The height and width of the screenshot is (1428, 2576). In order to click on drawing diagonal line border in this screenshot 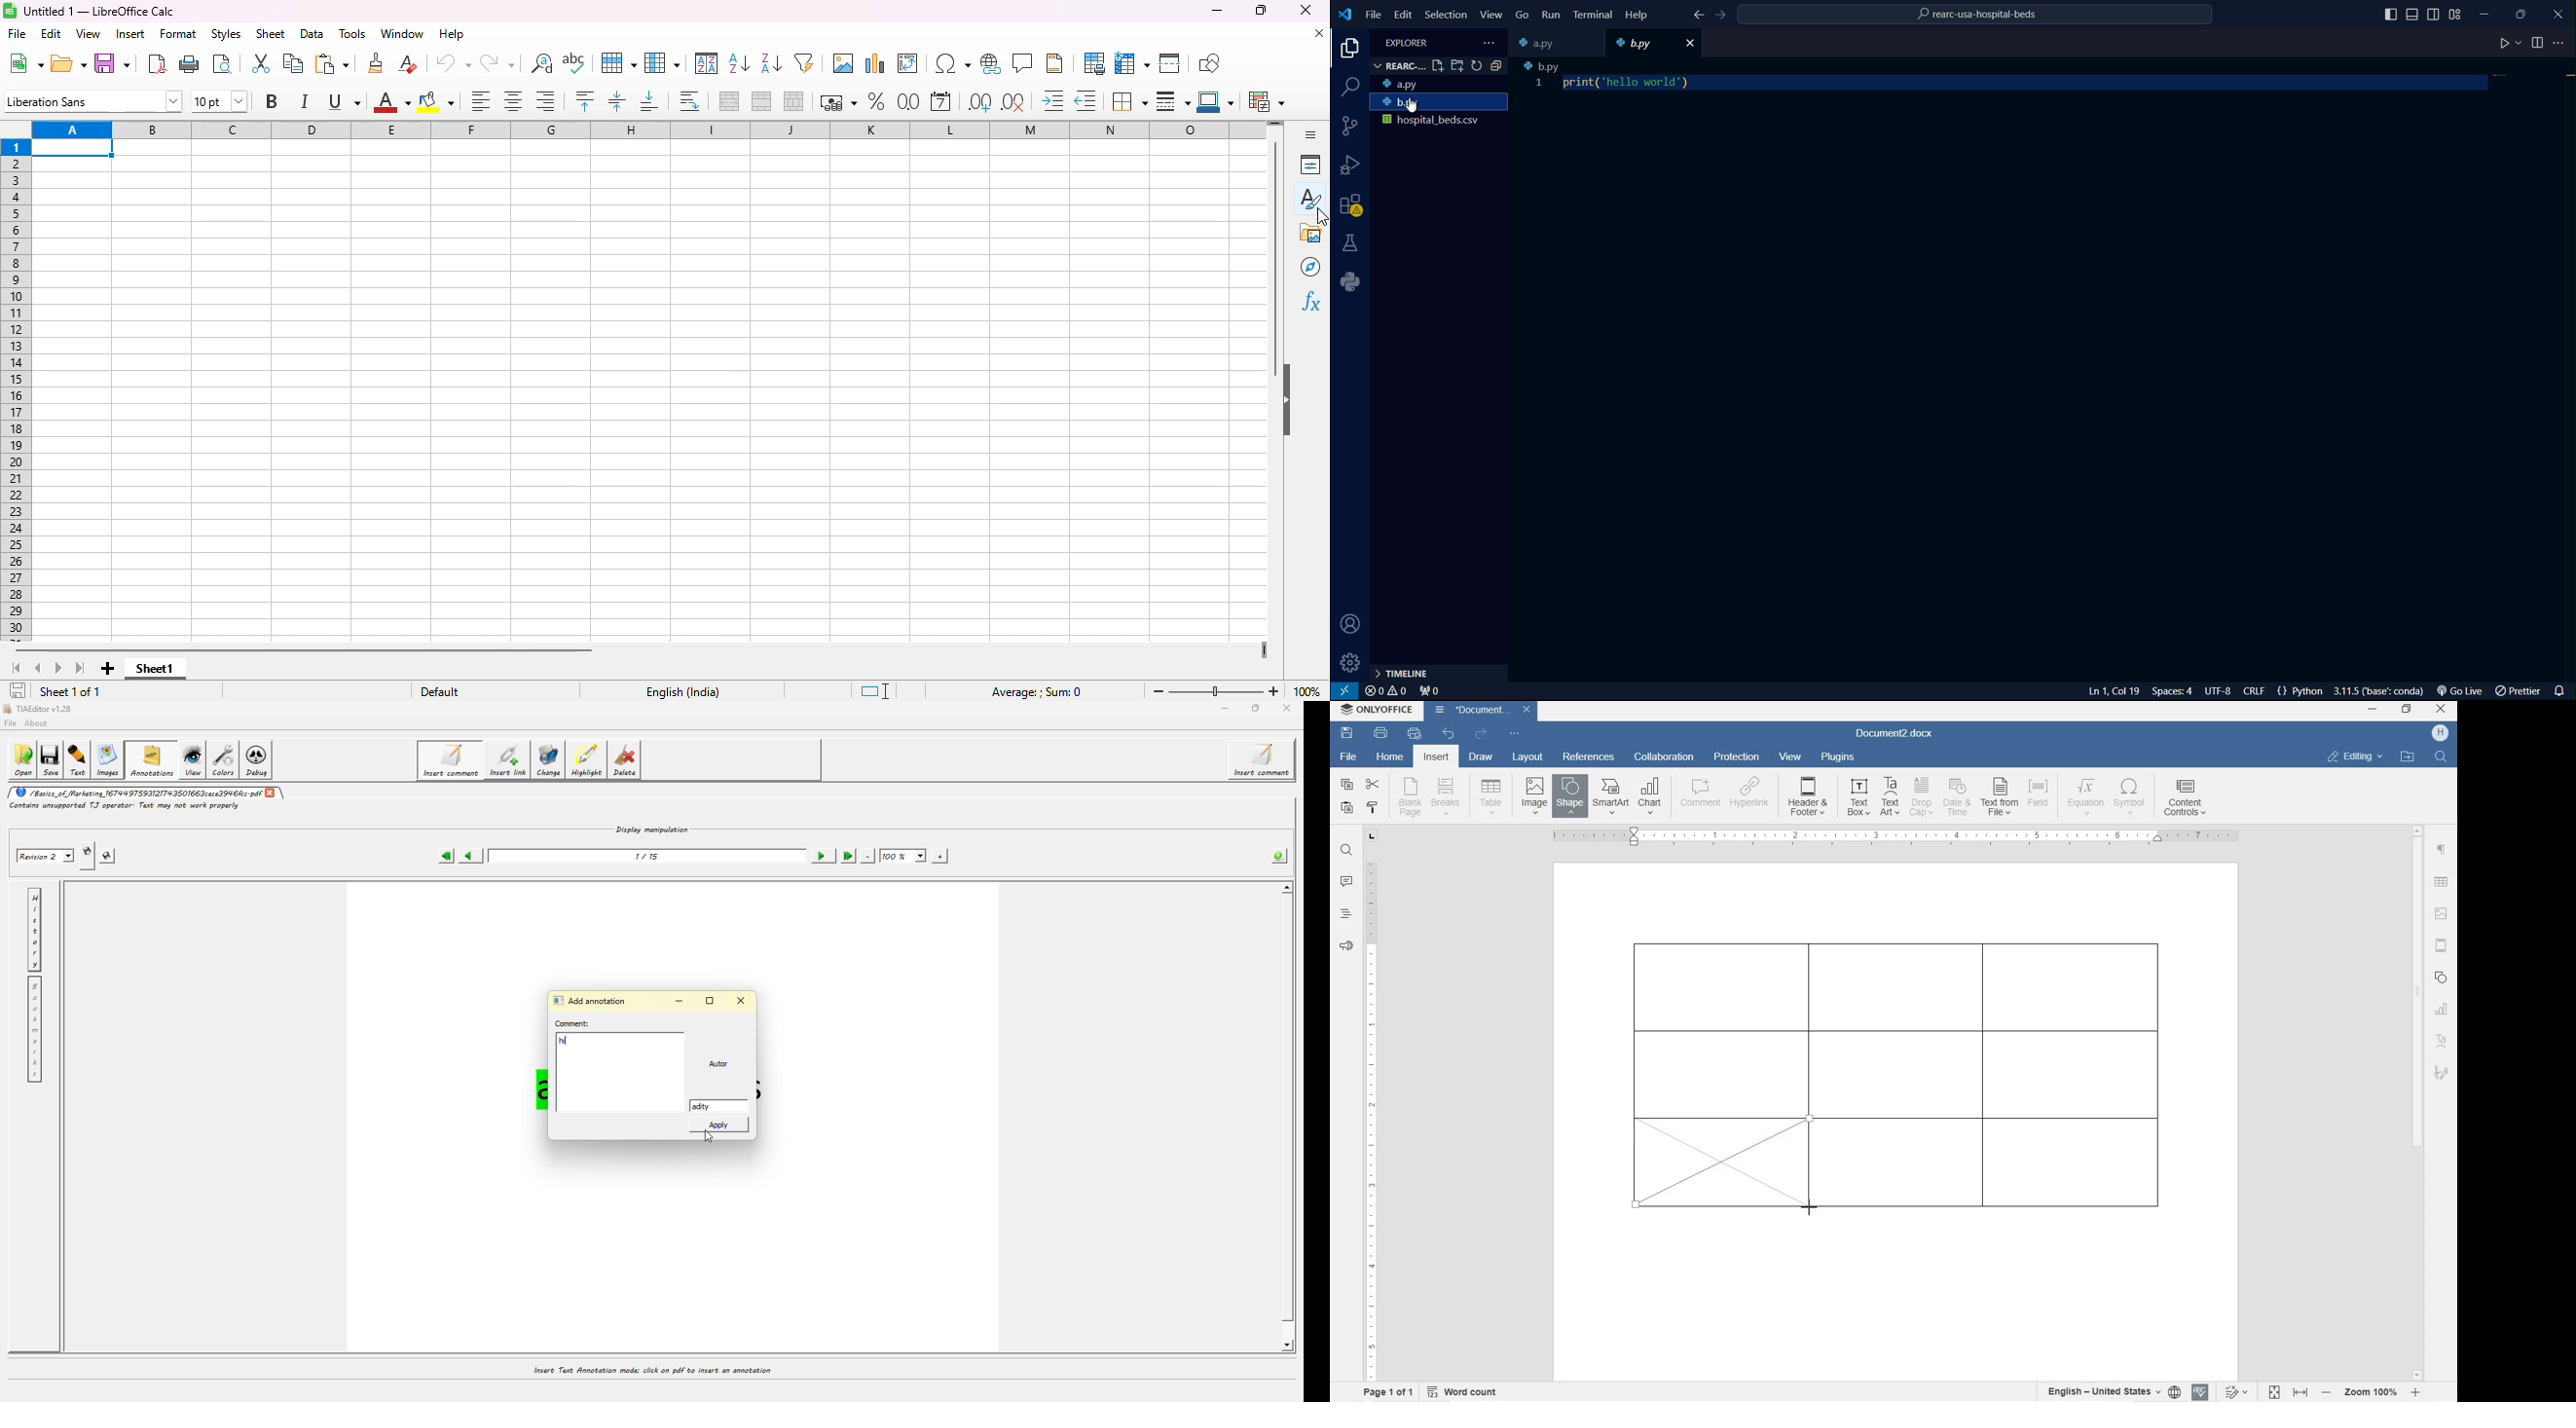, I will do `click(1724, 1161)`.